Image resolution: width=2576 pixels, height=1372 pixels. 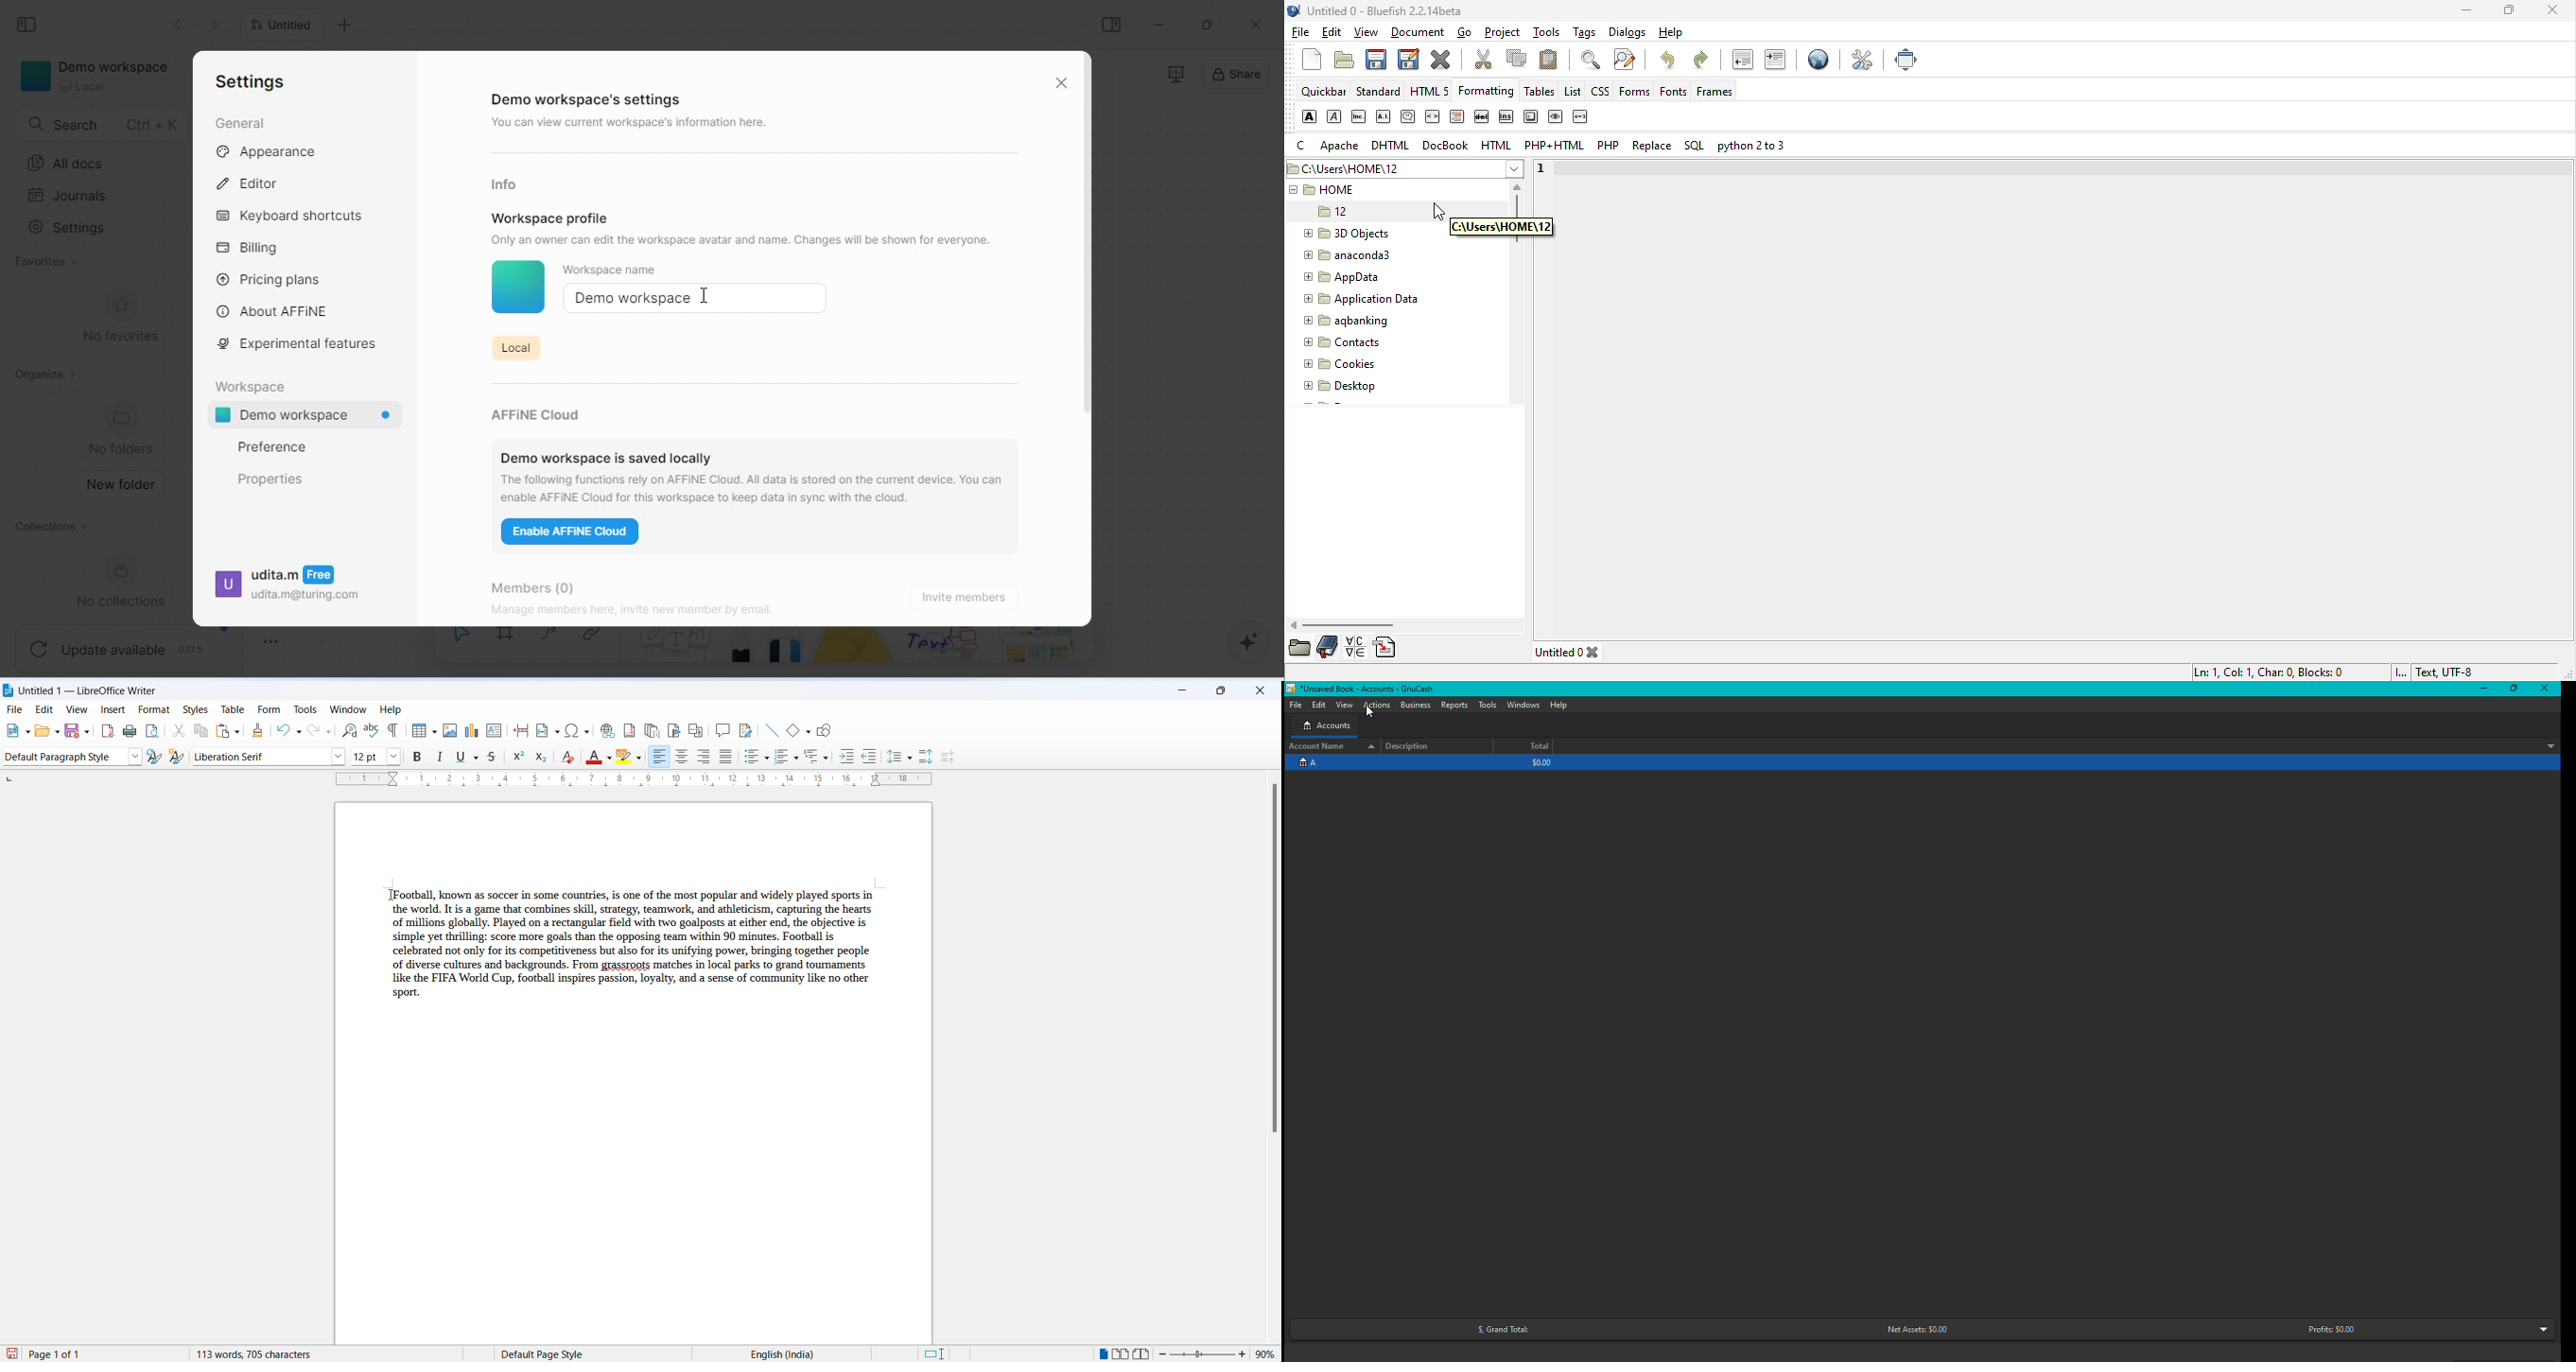 What do you see at coordinates (1496, 146) in the screenshot?
I see `html` at bounding box center [1496, 146].